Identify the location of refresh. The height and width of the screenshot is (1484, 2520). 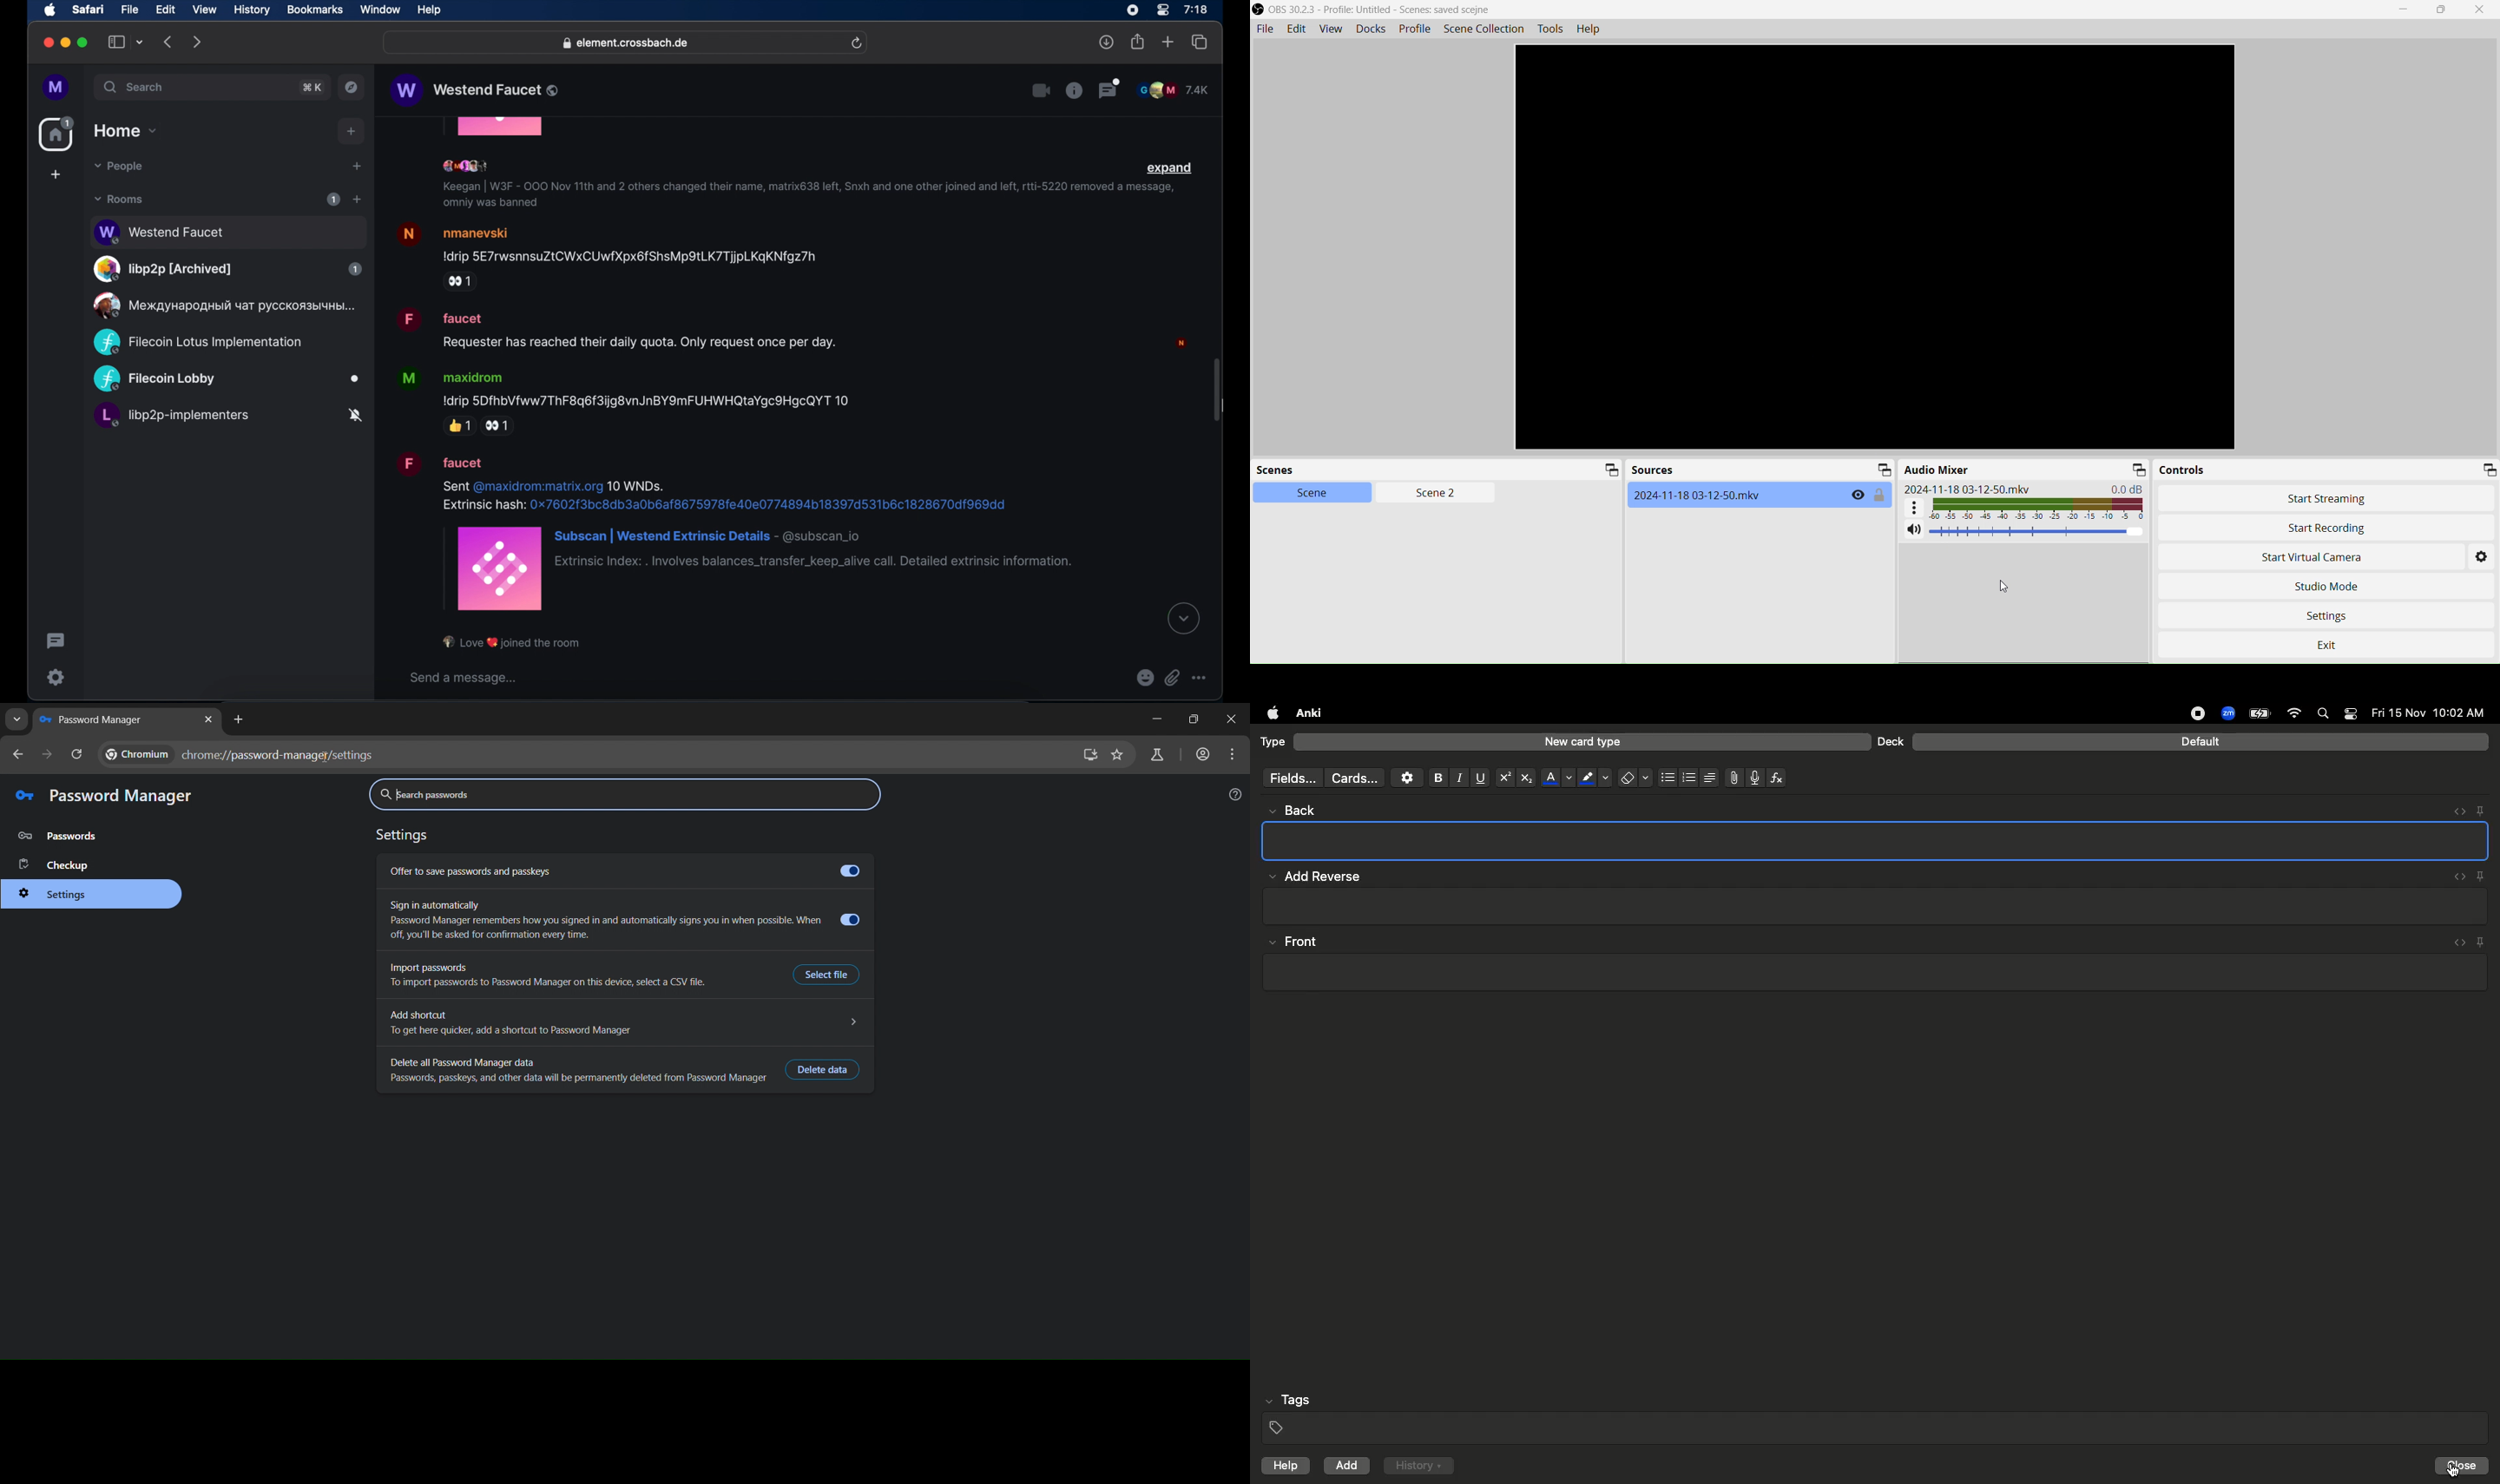
(856, 44).